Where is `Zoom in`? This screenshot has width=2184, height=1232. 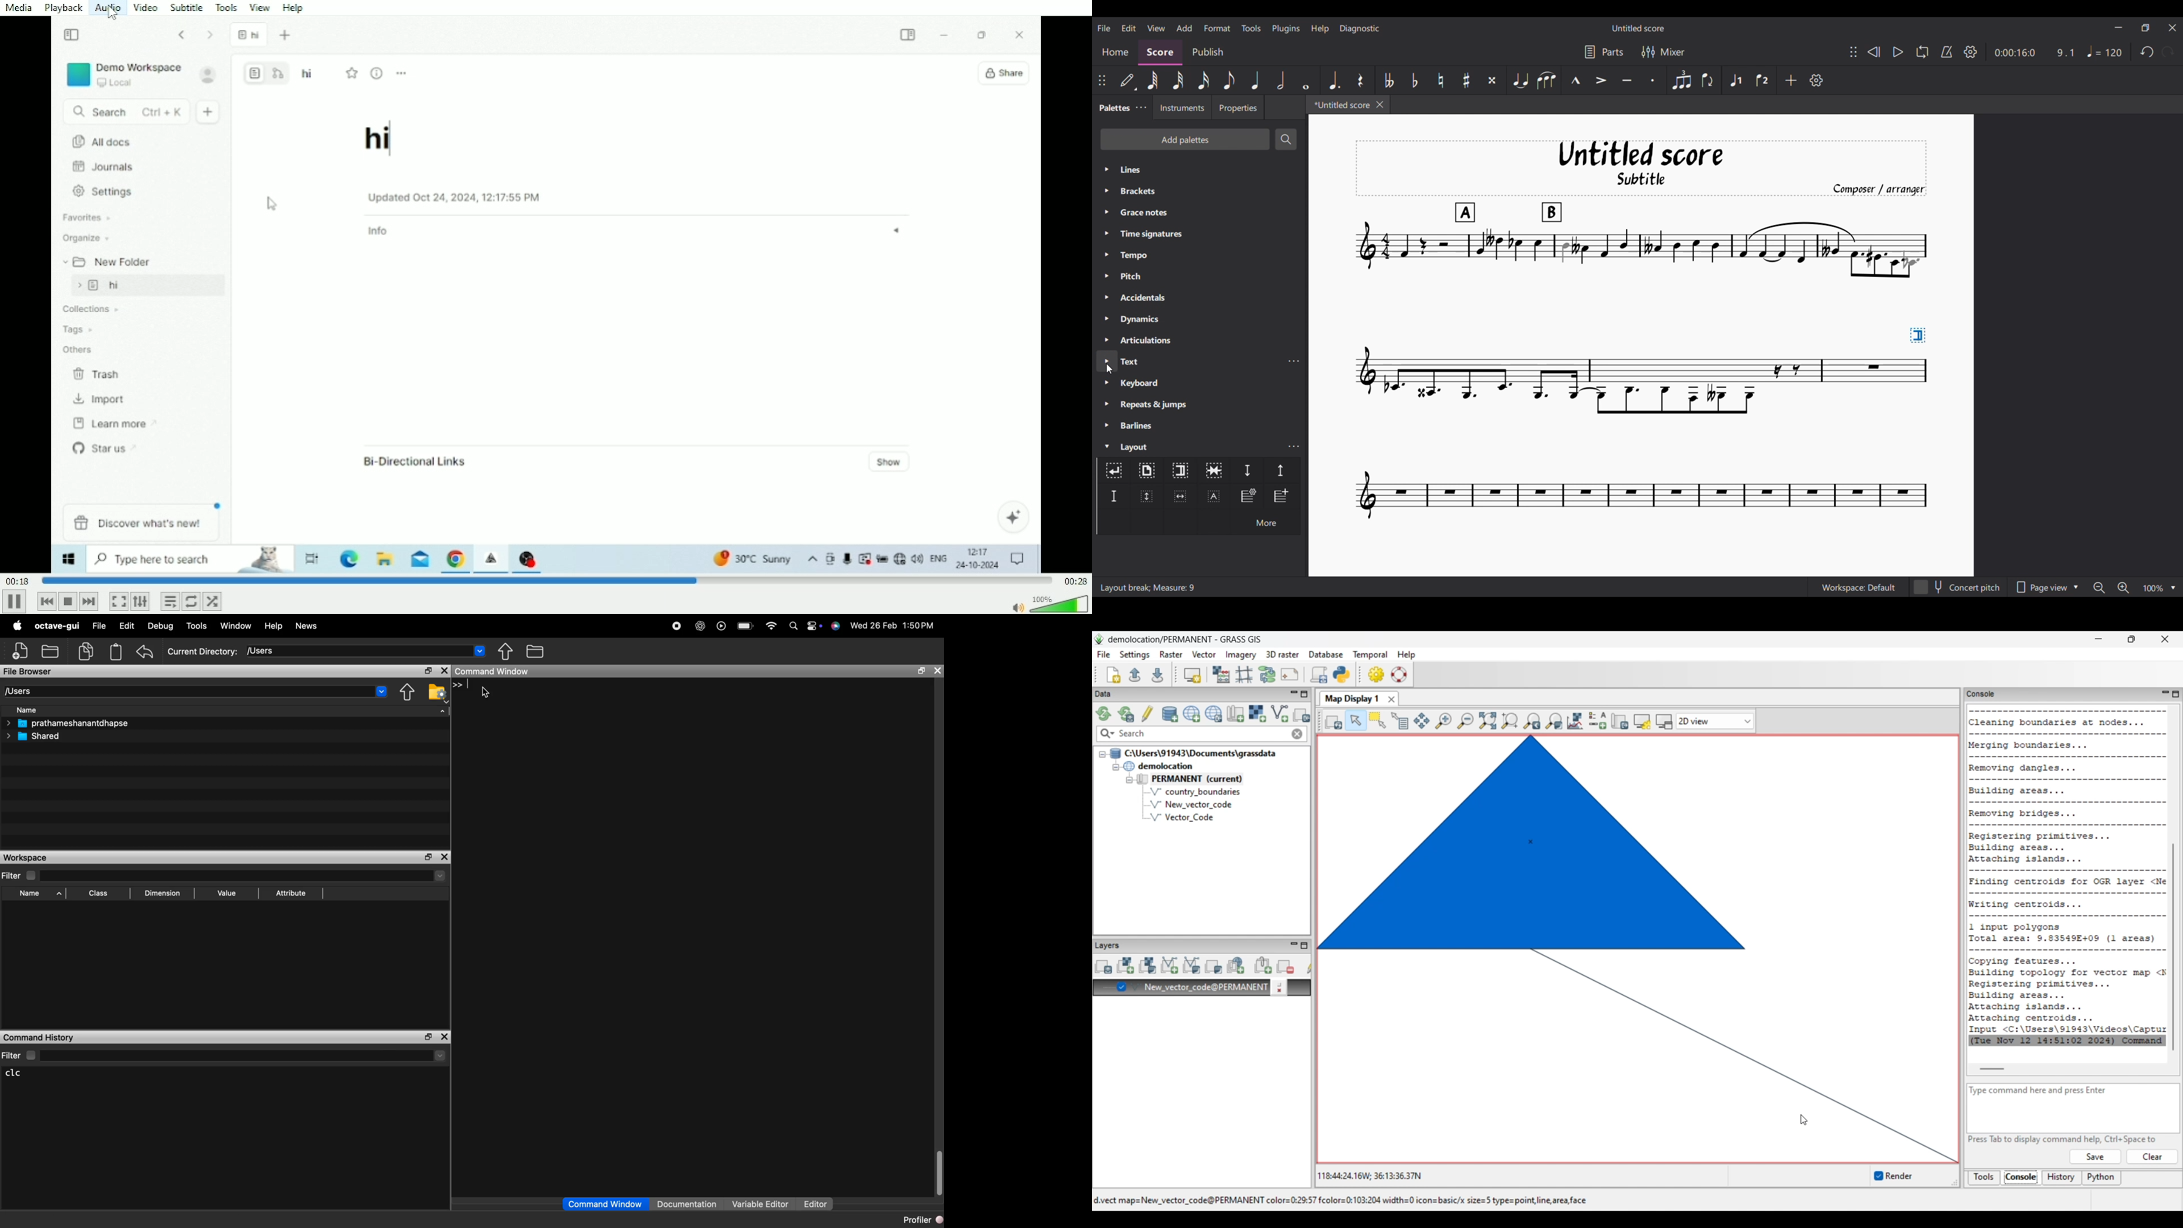
Zoom in is located at coordinates (2124, 587).